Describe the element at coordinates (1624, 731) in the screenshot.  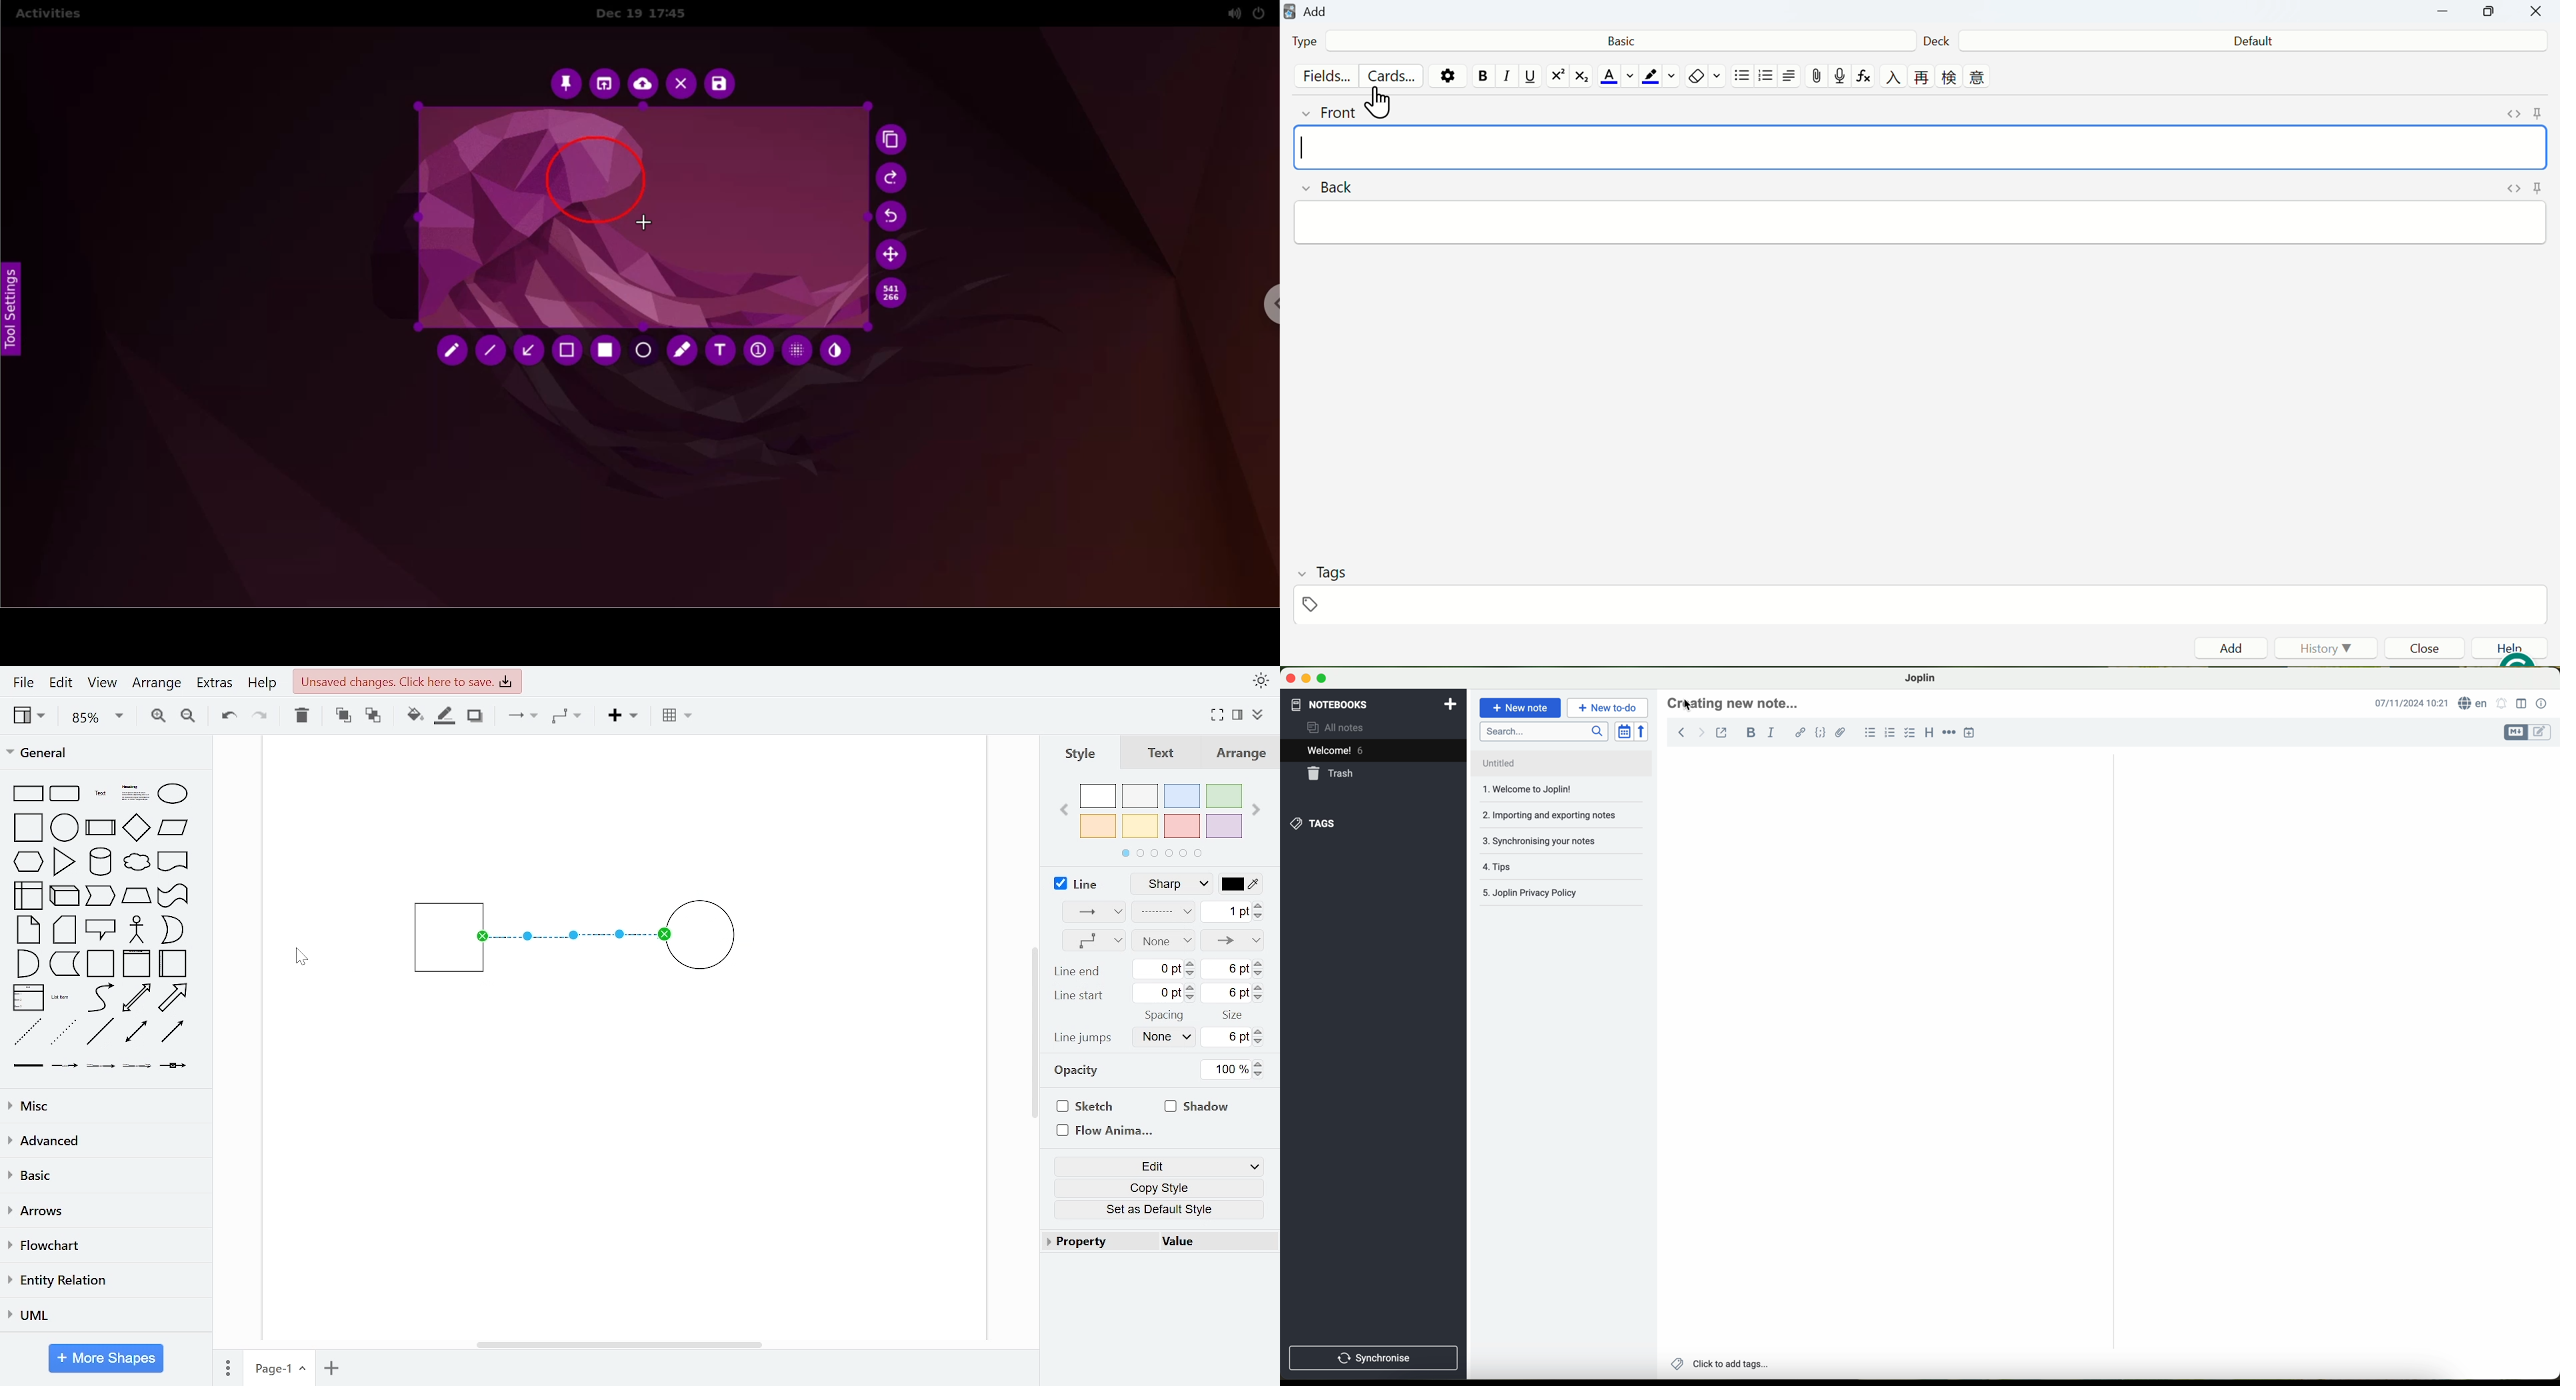
I see `toggle sort order field` at that location.